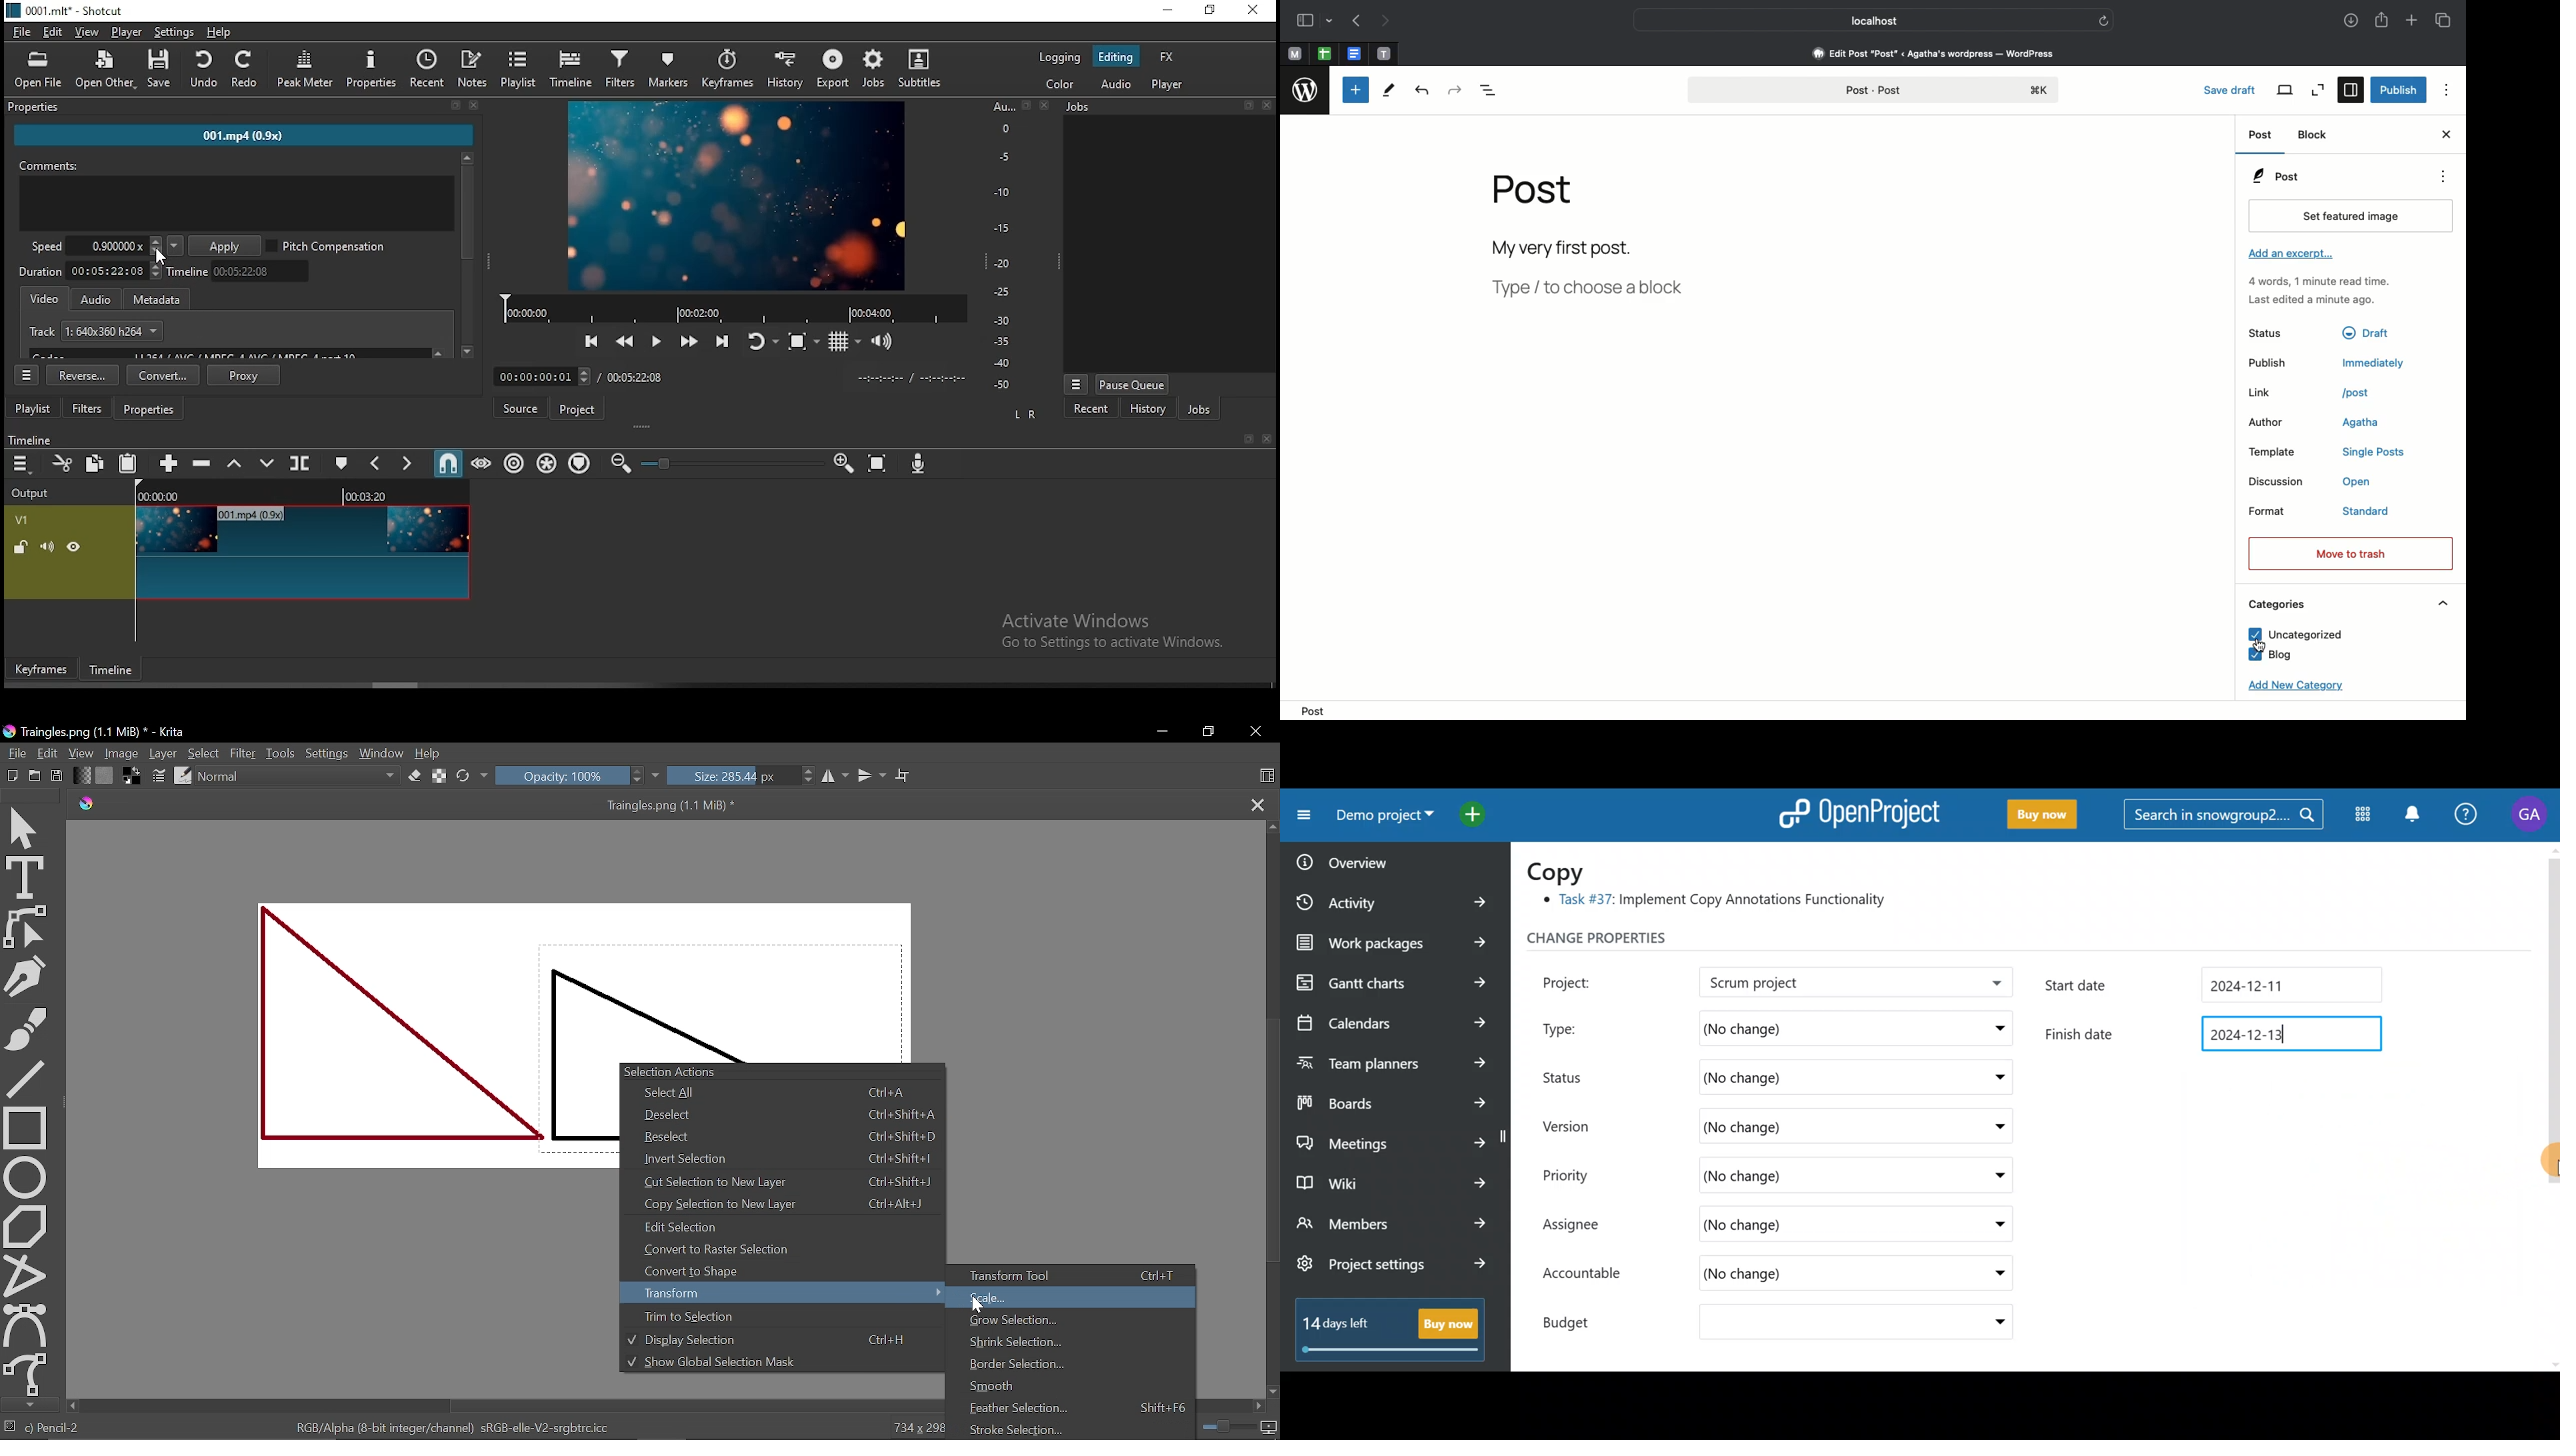  Describe the element at coordinates (57, 32) in the screenshot. I see `edit` at that location.